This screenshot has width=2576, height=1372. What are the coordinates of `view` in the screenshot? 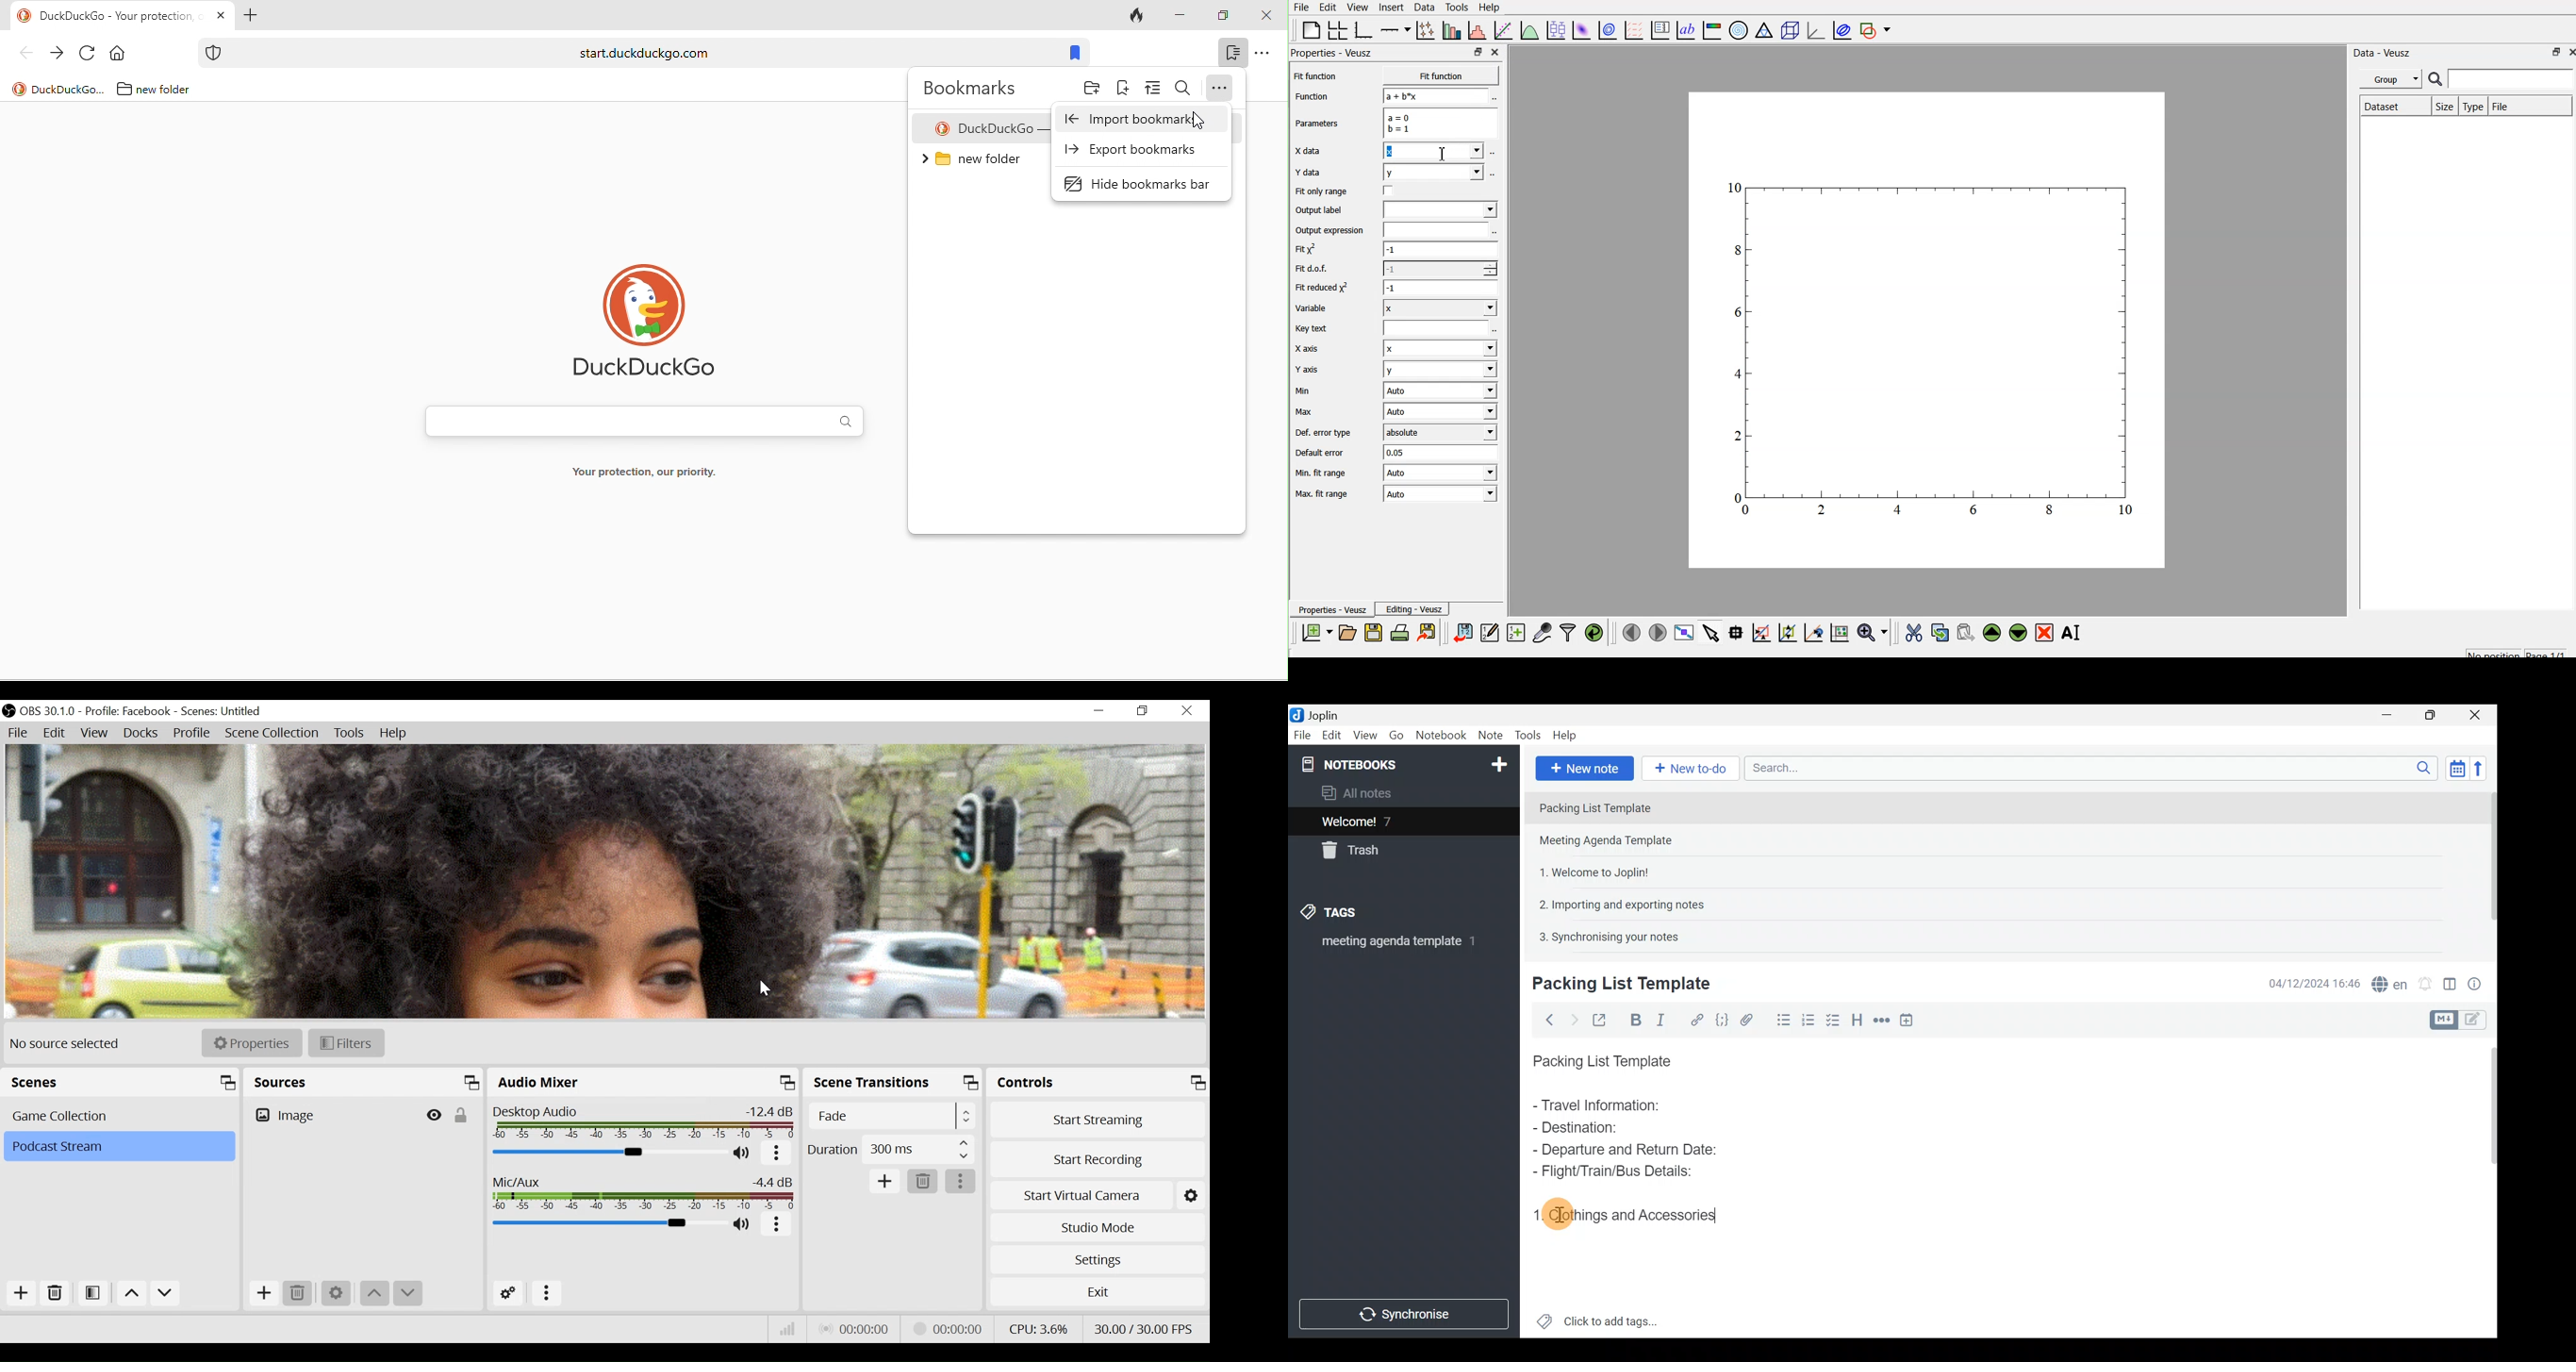 It's located at (1153, 90).